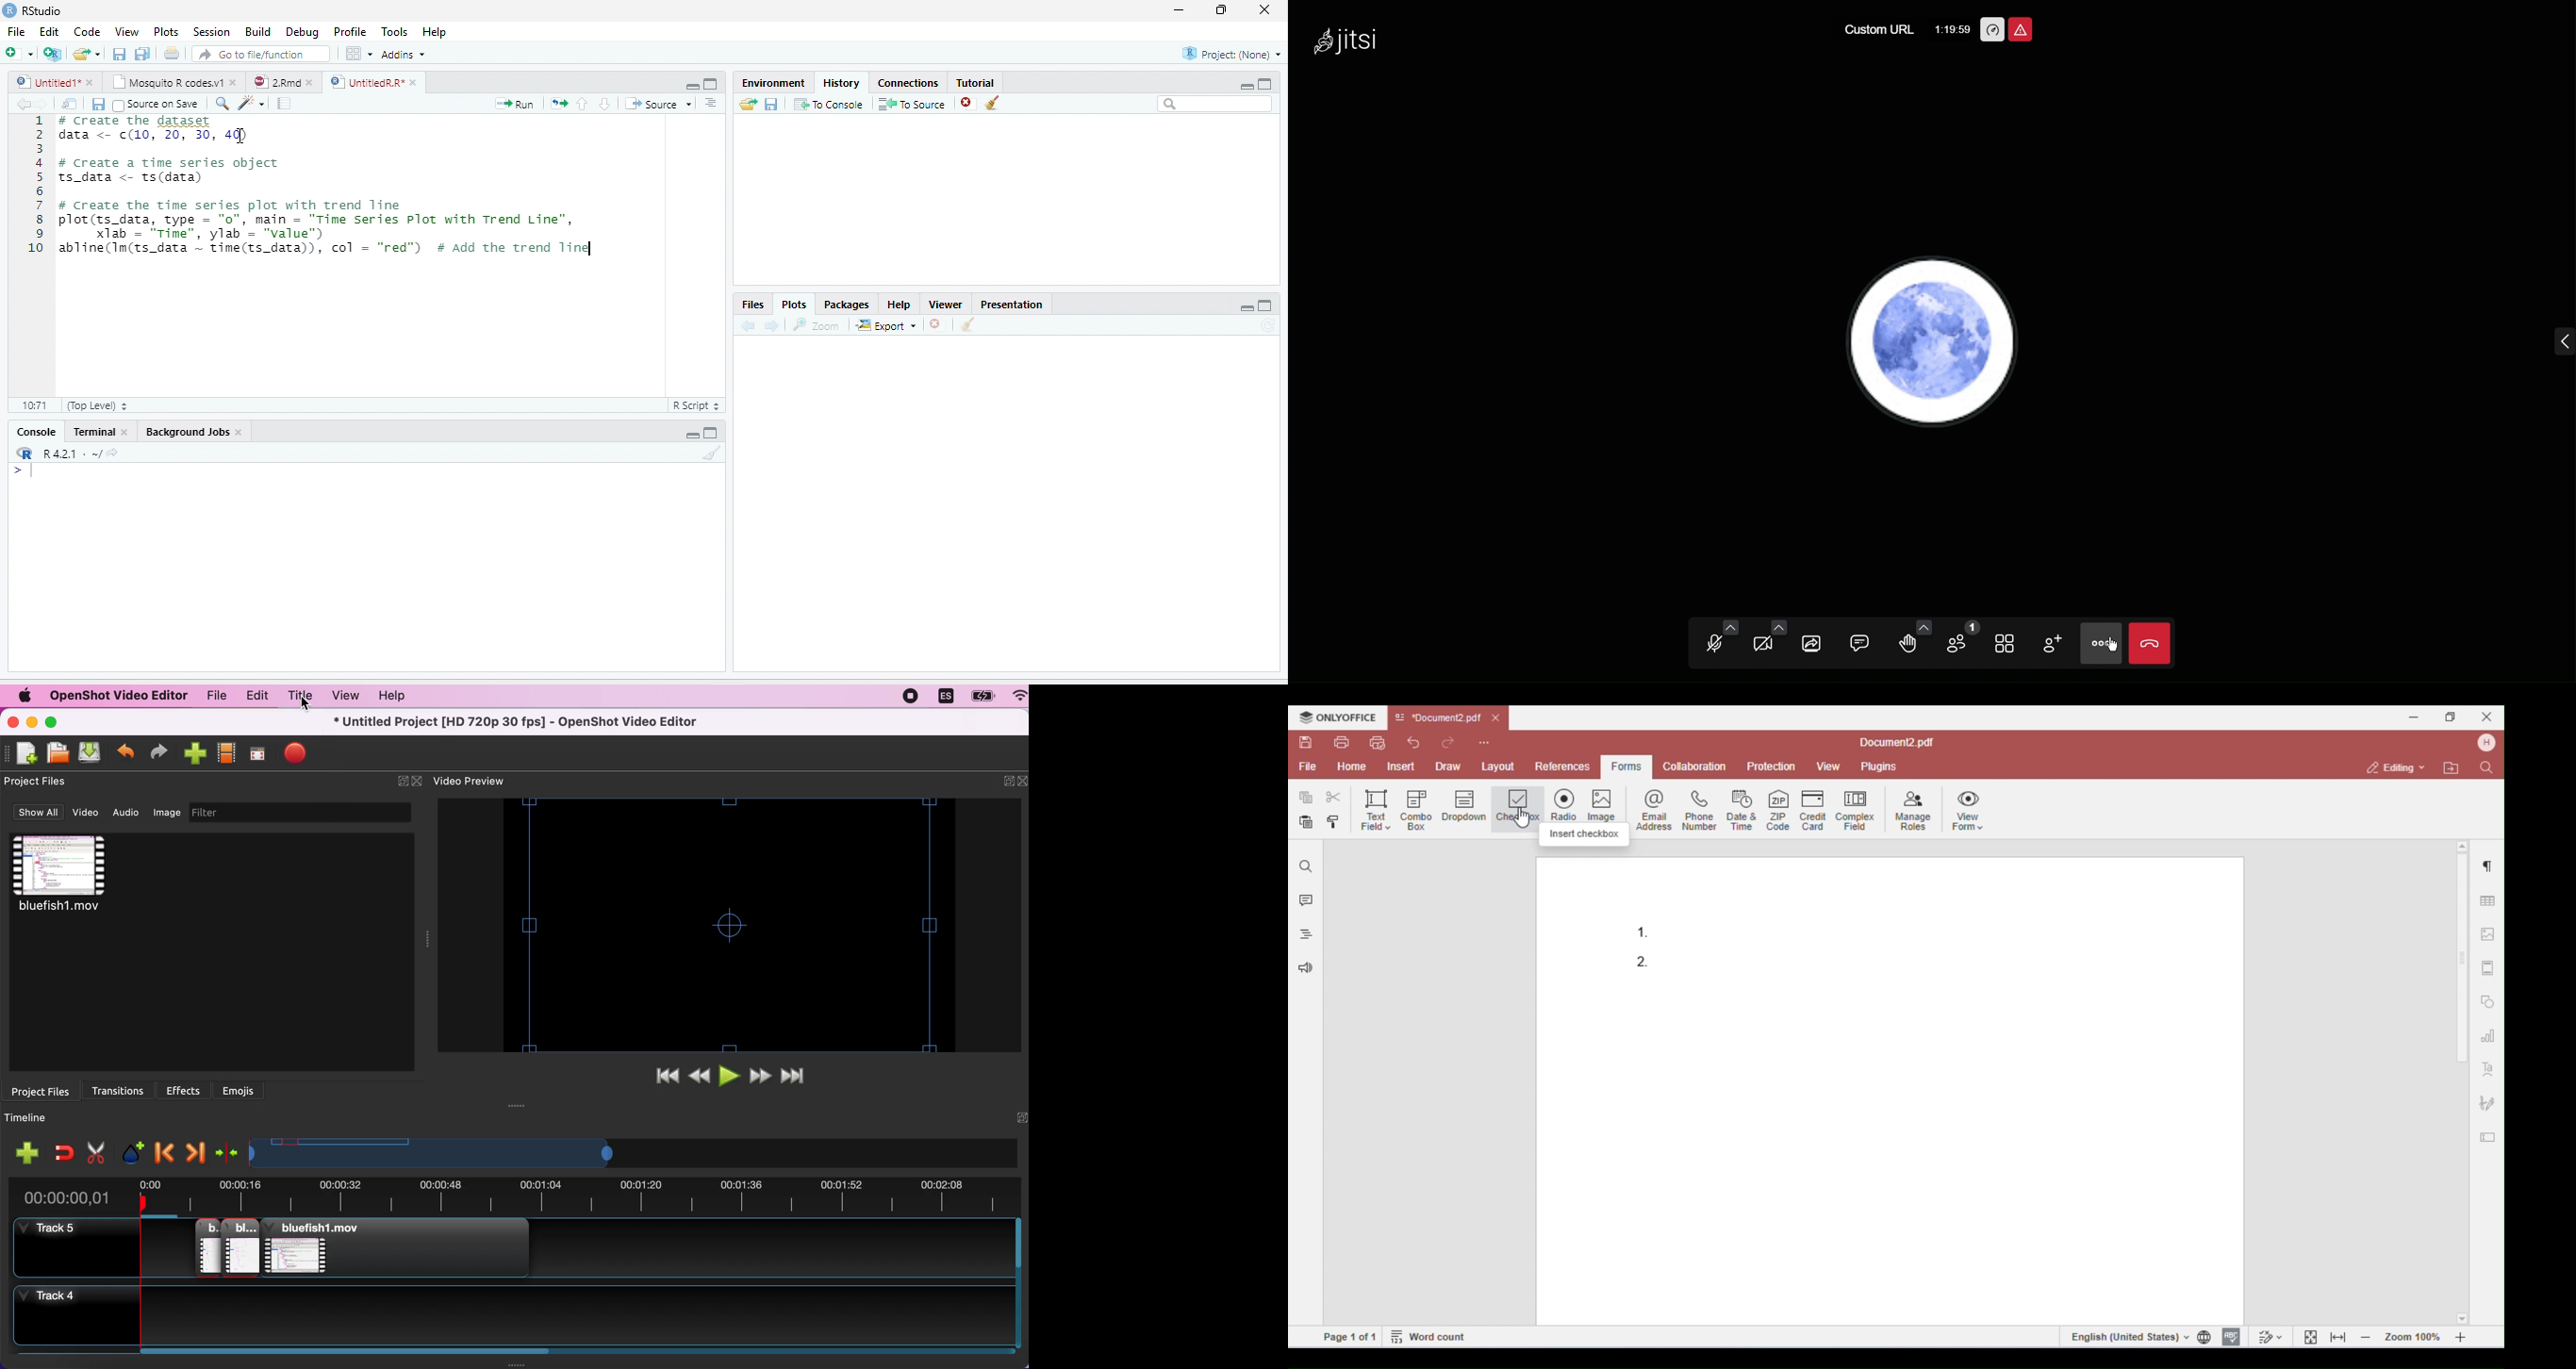 The width and height of the screenshot is (2576, 1372). Describe the element at coordinates (748, 104) in the screenshot. I see `Load history from an existing file` at that location.